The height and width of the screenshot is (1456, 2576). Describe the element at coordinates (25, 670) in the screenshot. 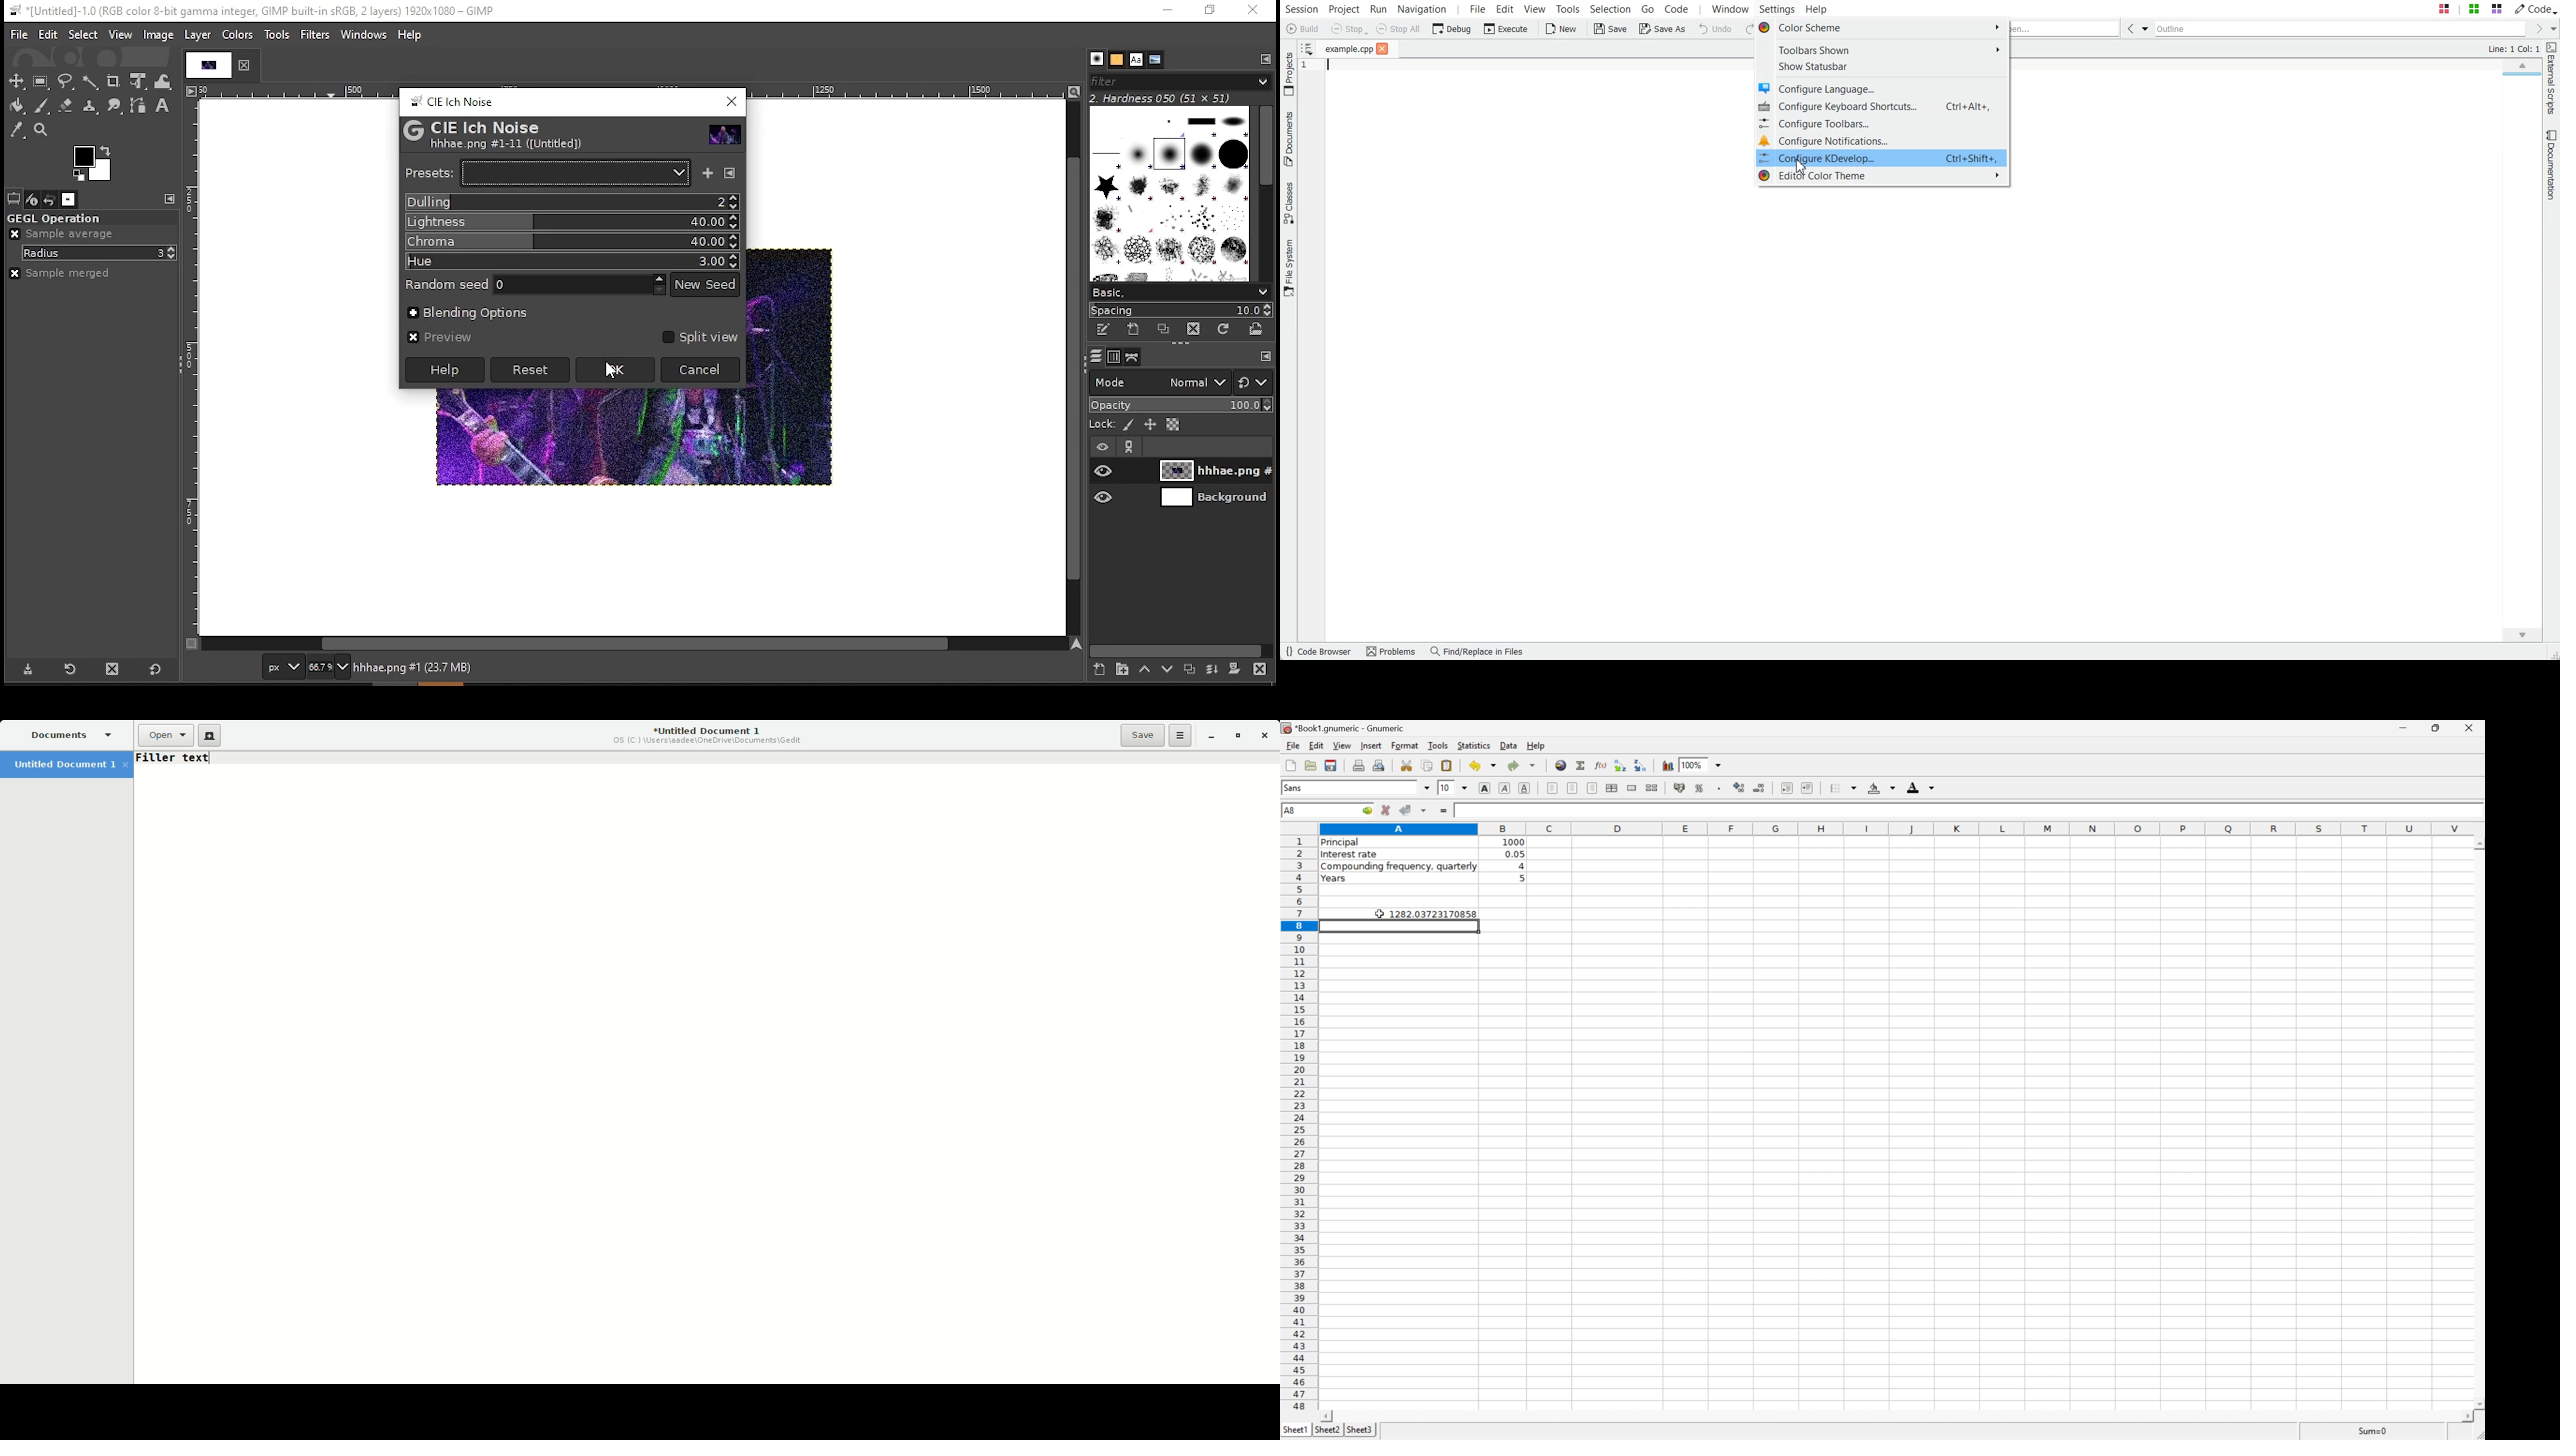

I see `save tool preset` at that location.